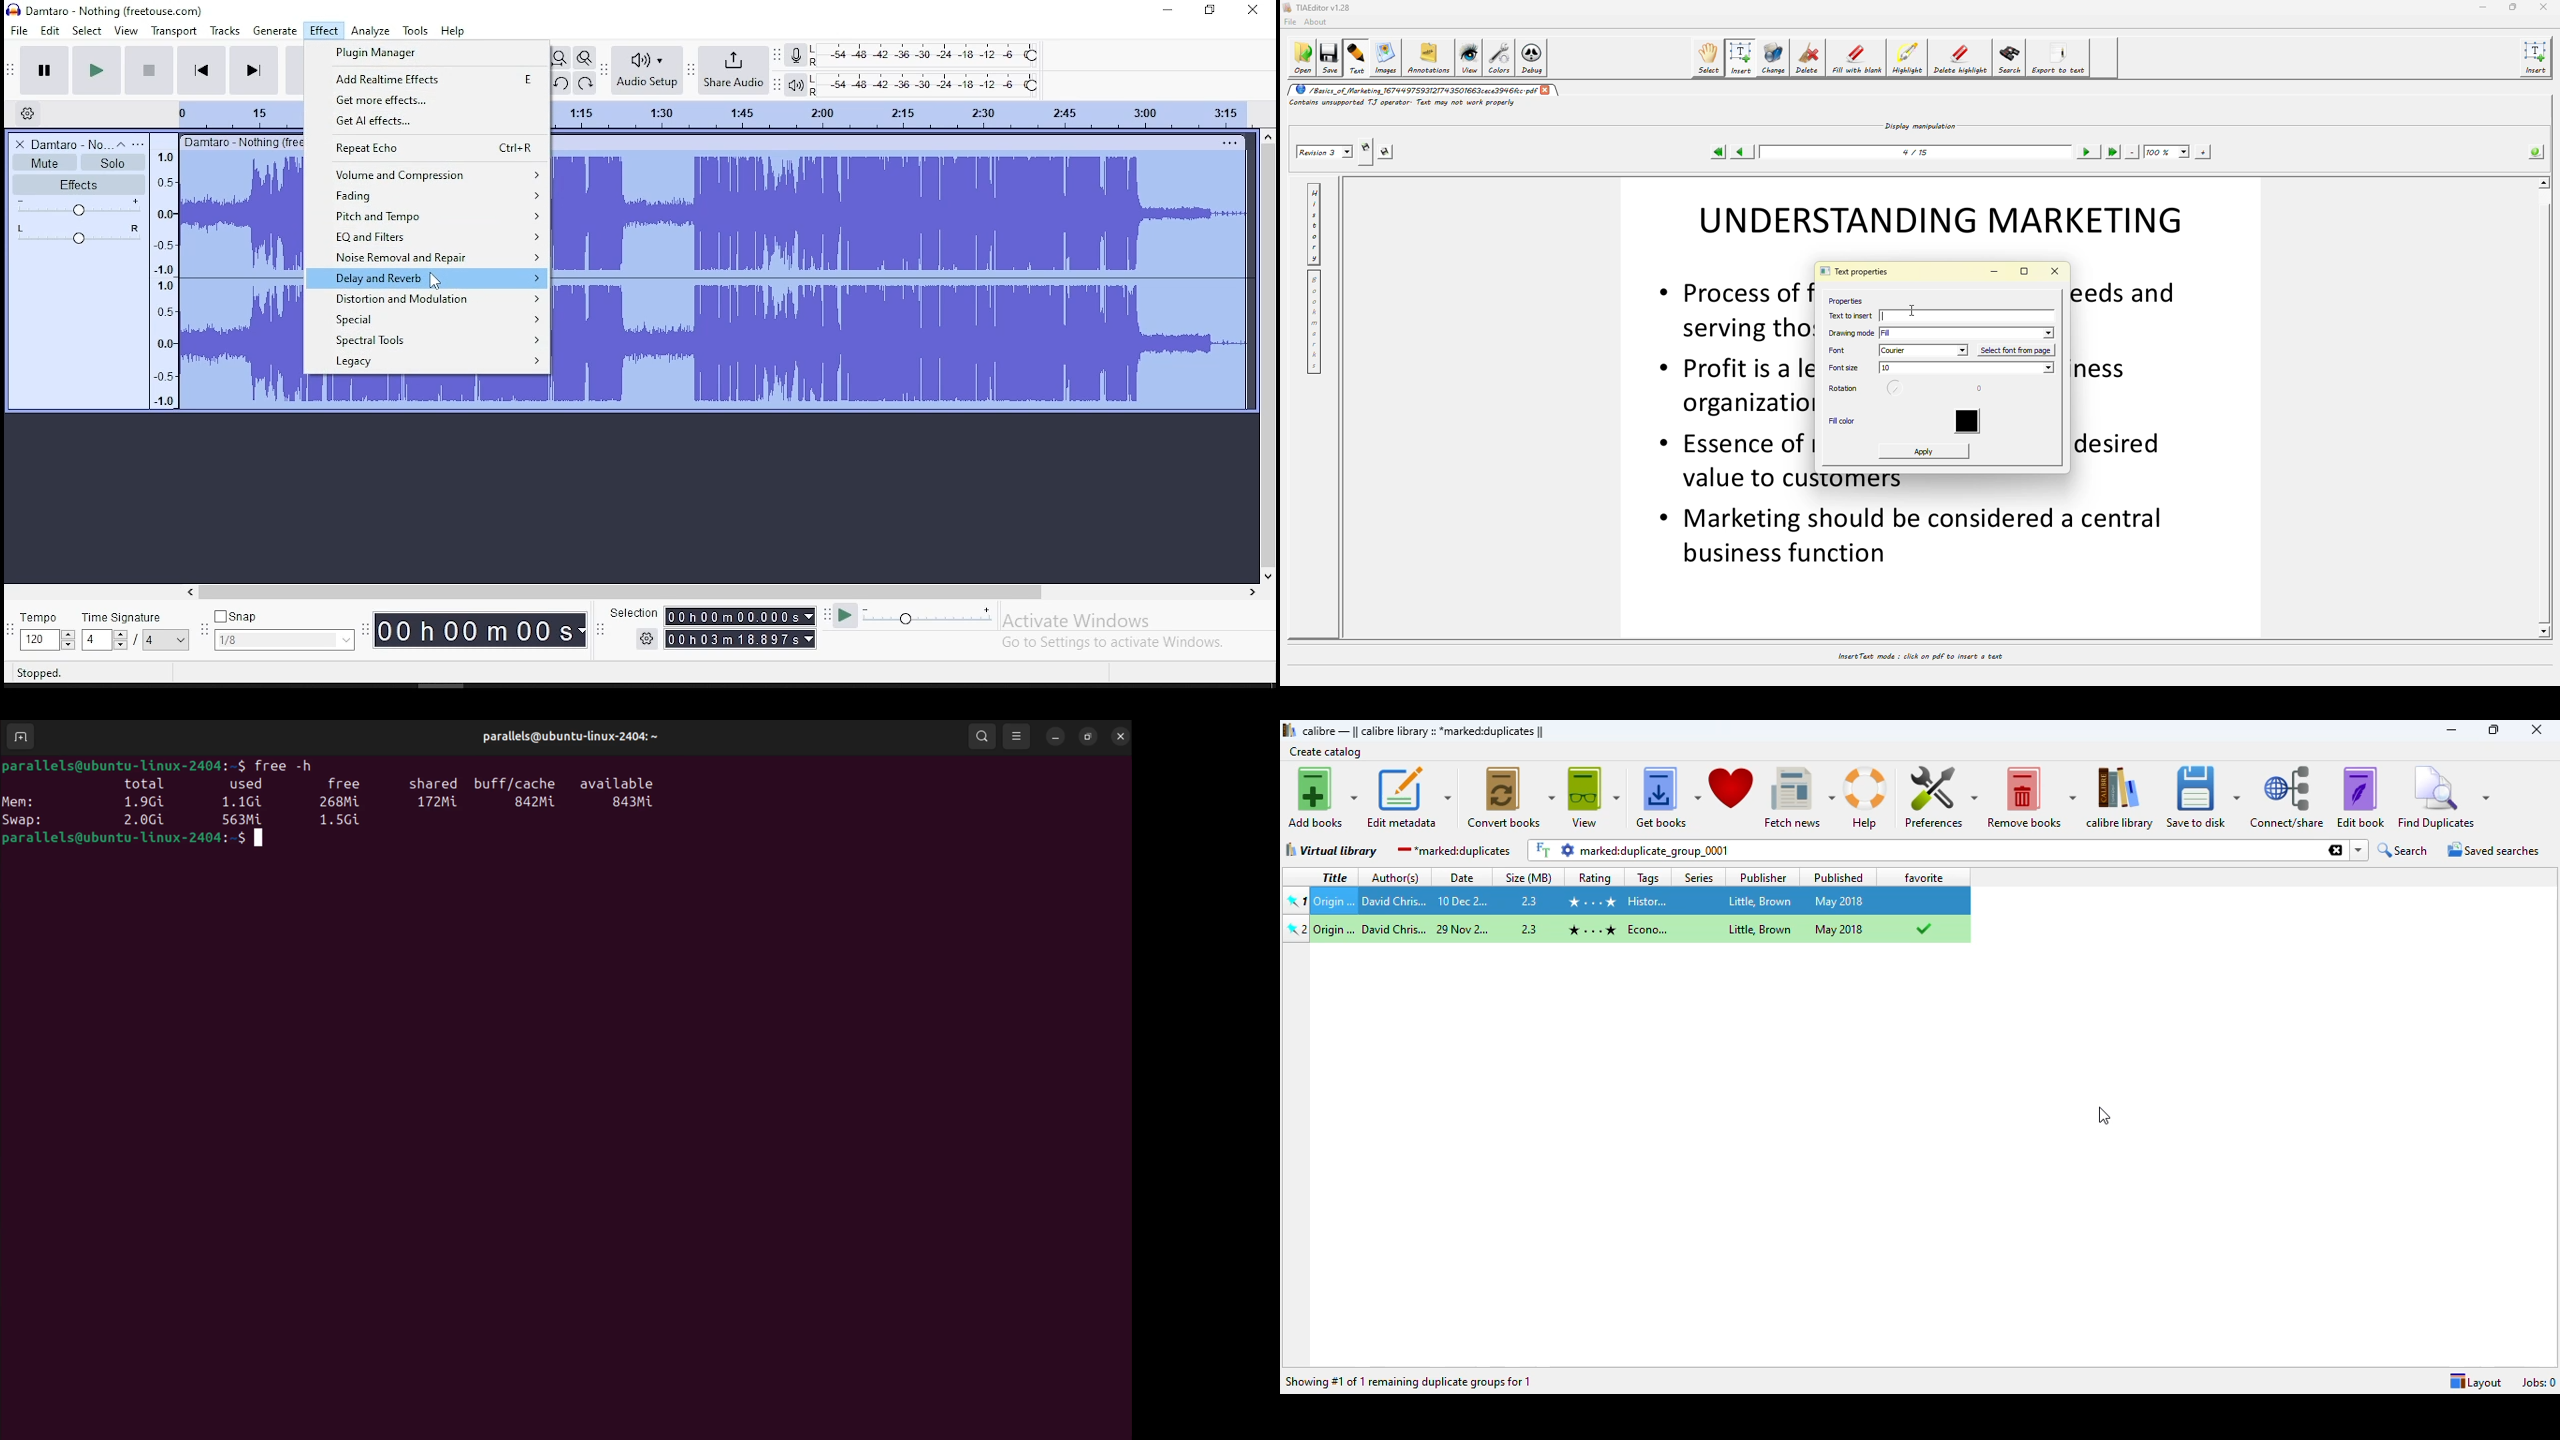  I want to click on Maximize, so click(1210, 12).